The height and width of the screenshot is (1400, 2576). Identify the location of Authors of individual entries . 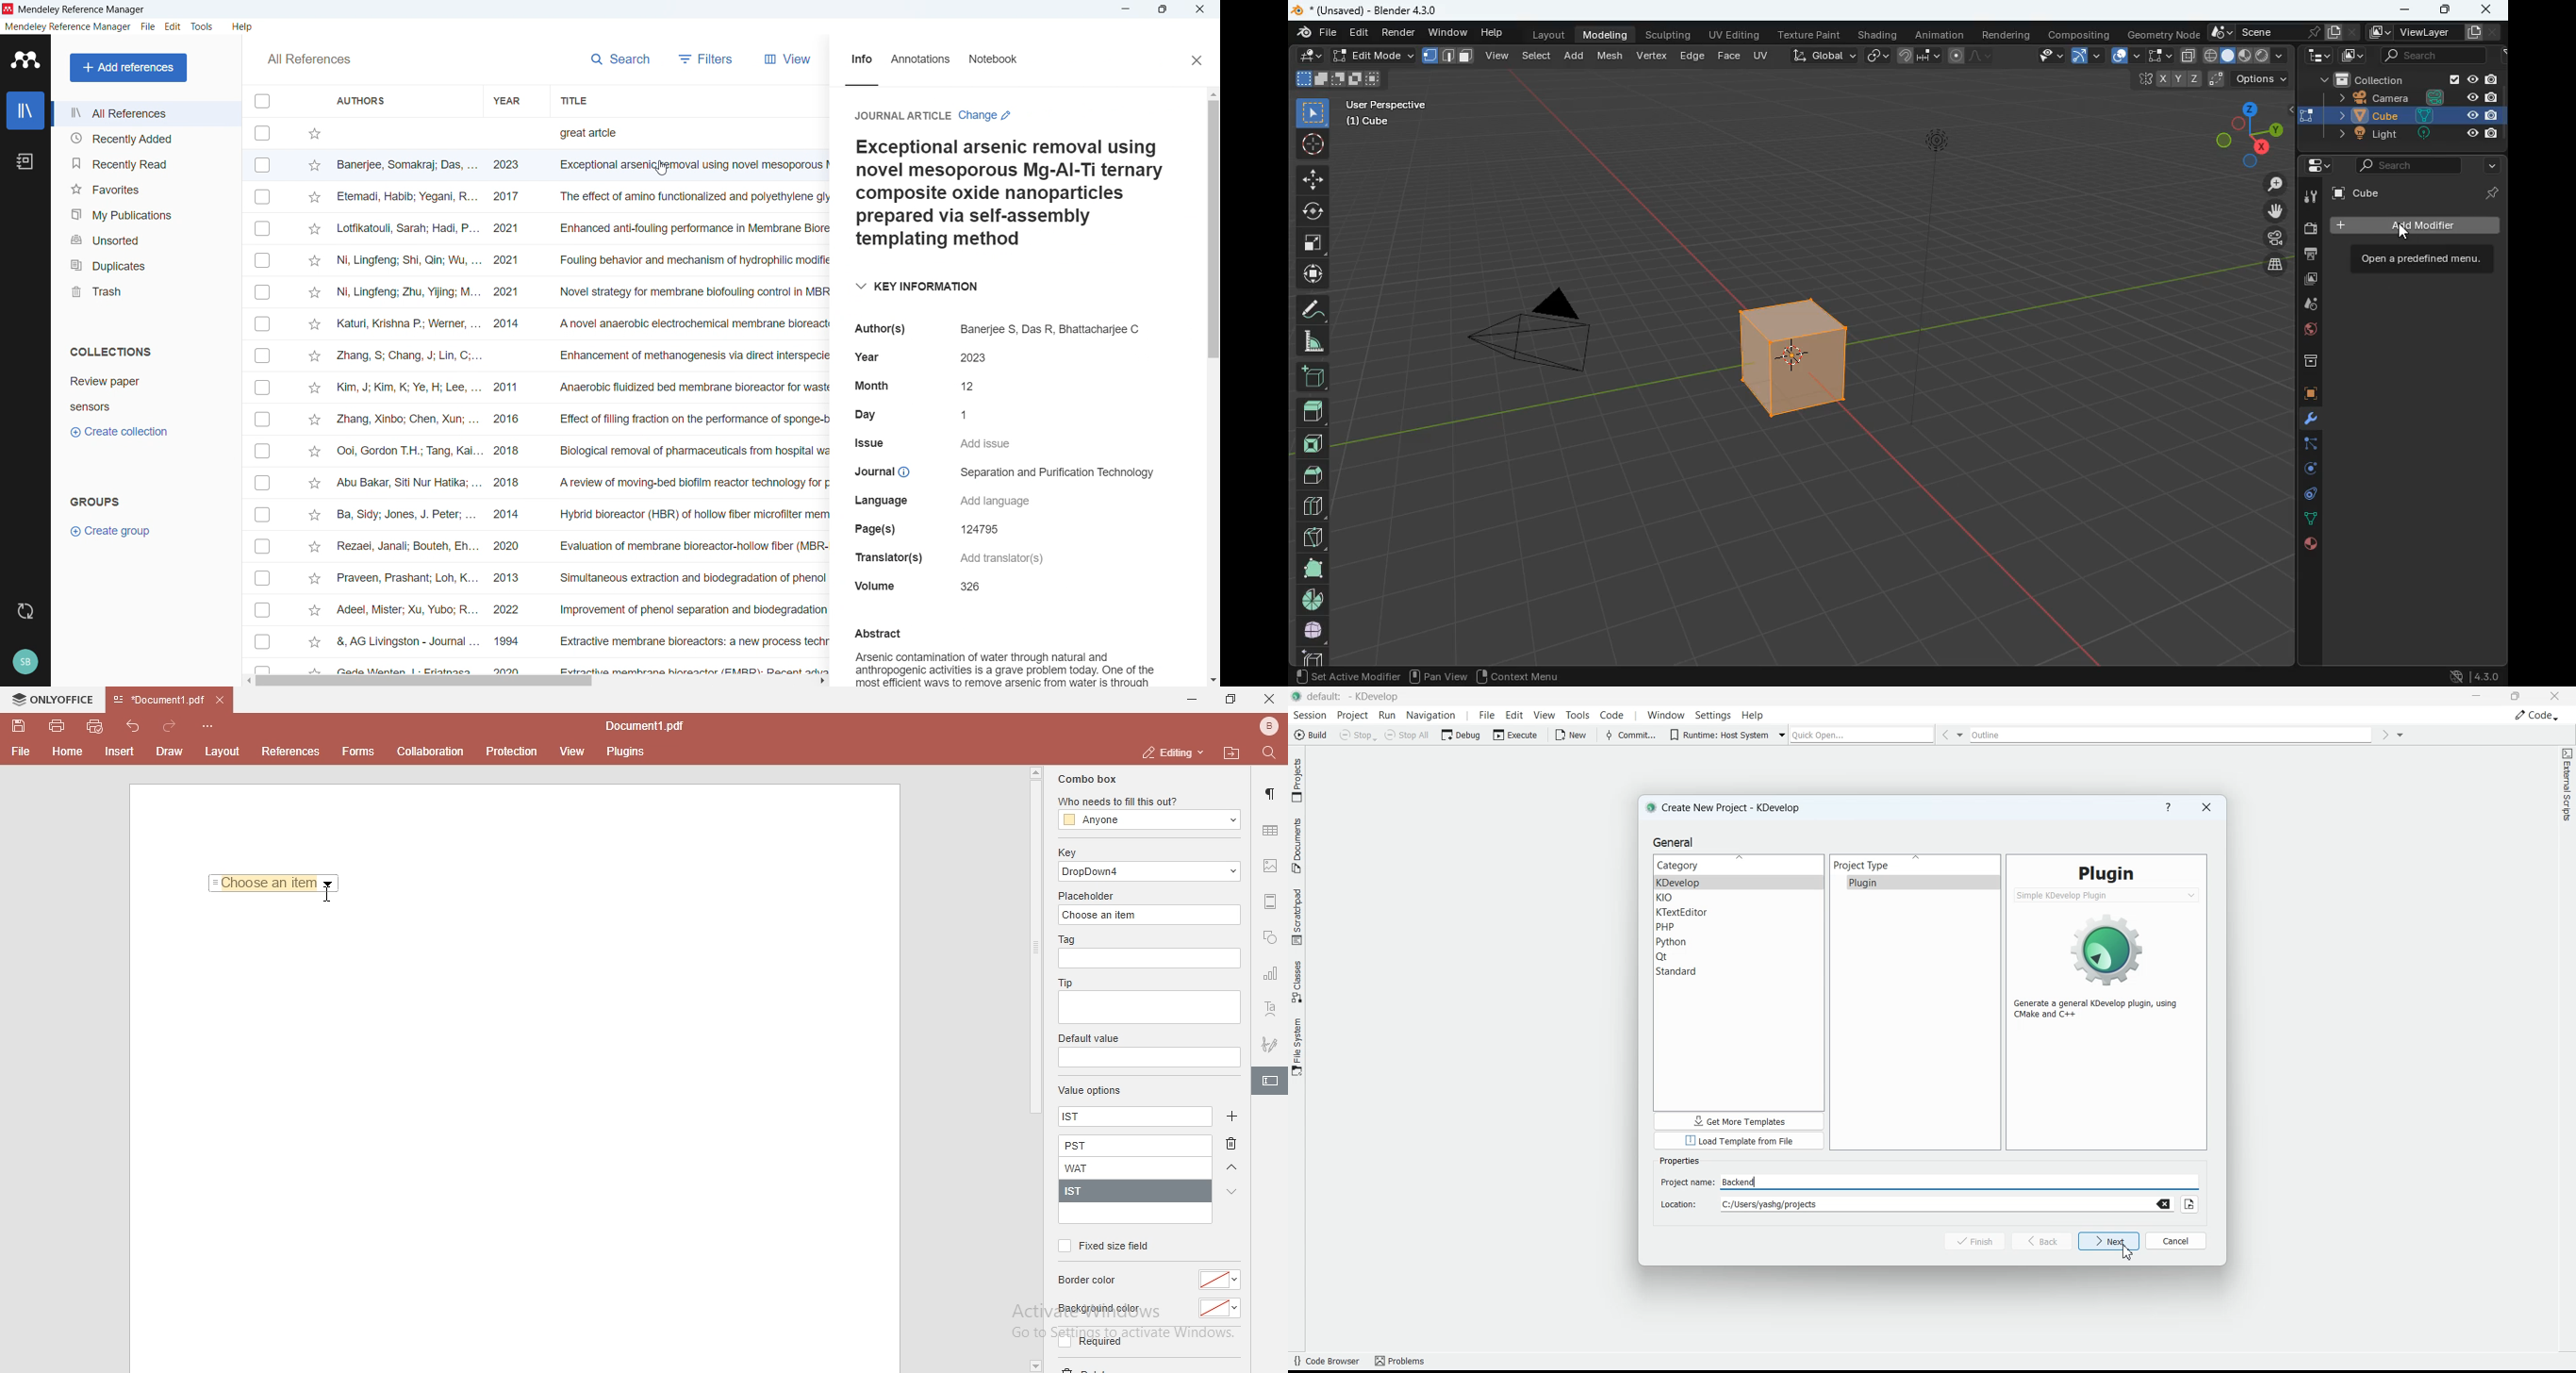
(407, 399).